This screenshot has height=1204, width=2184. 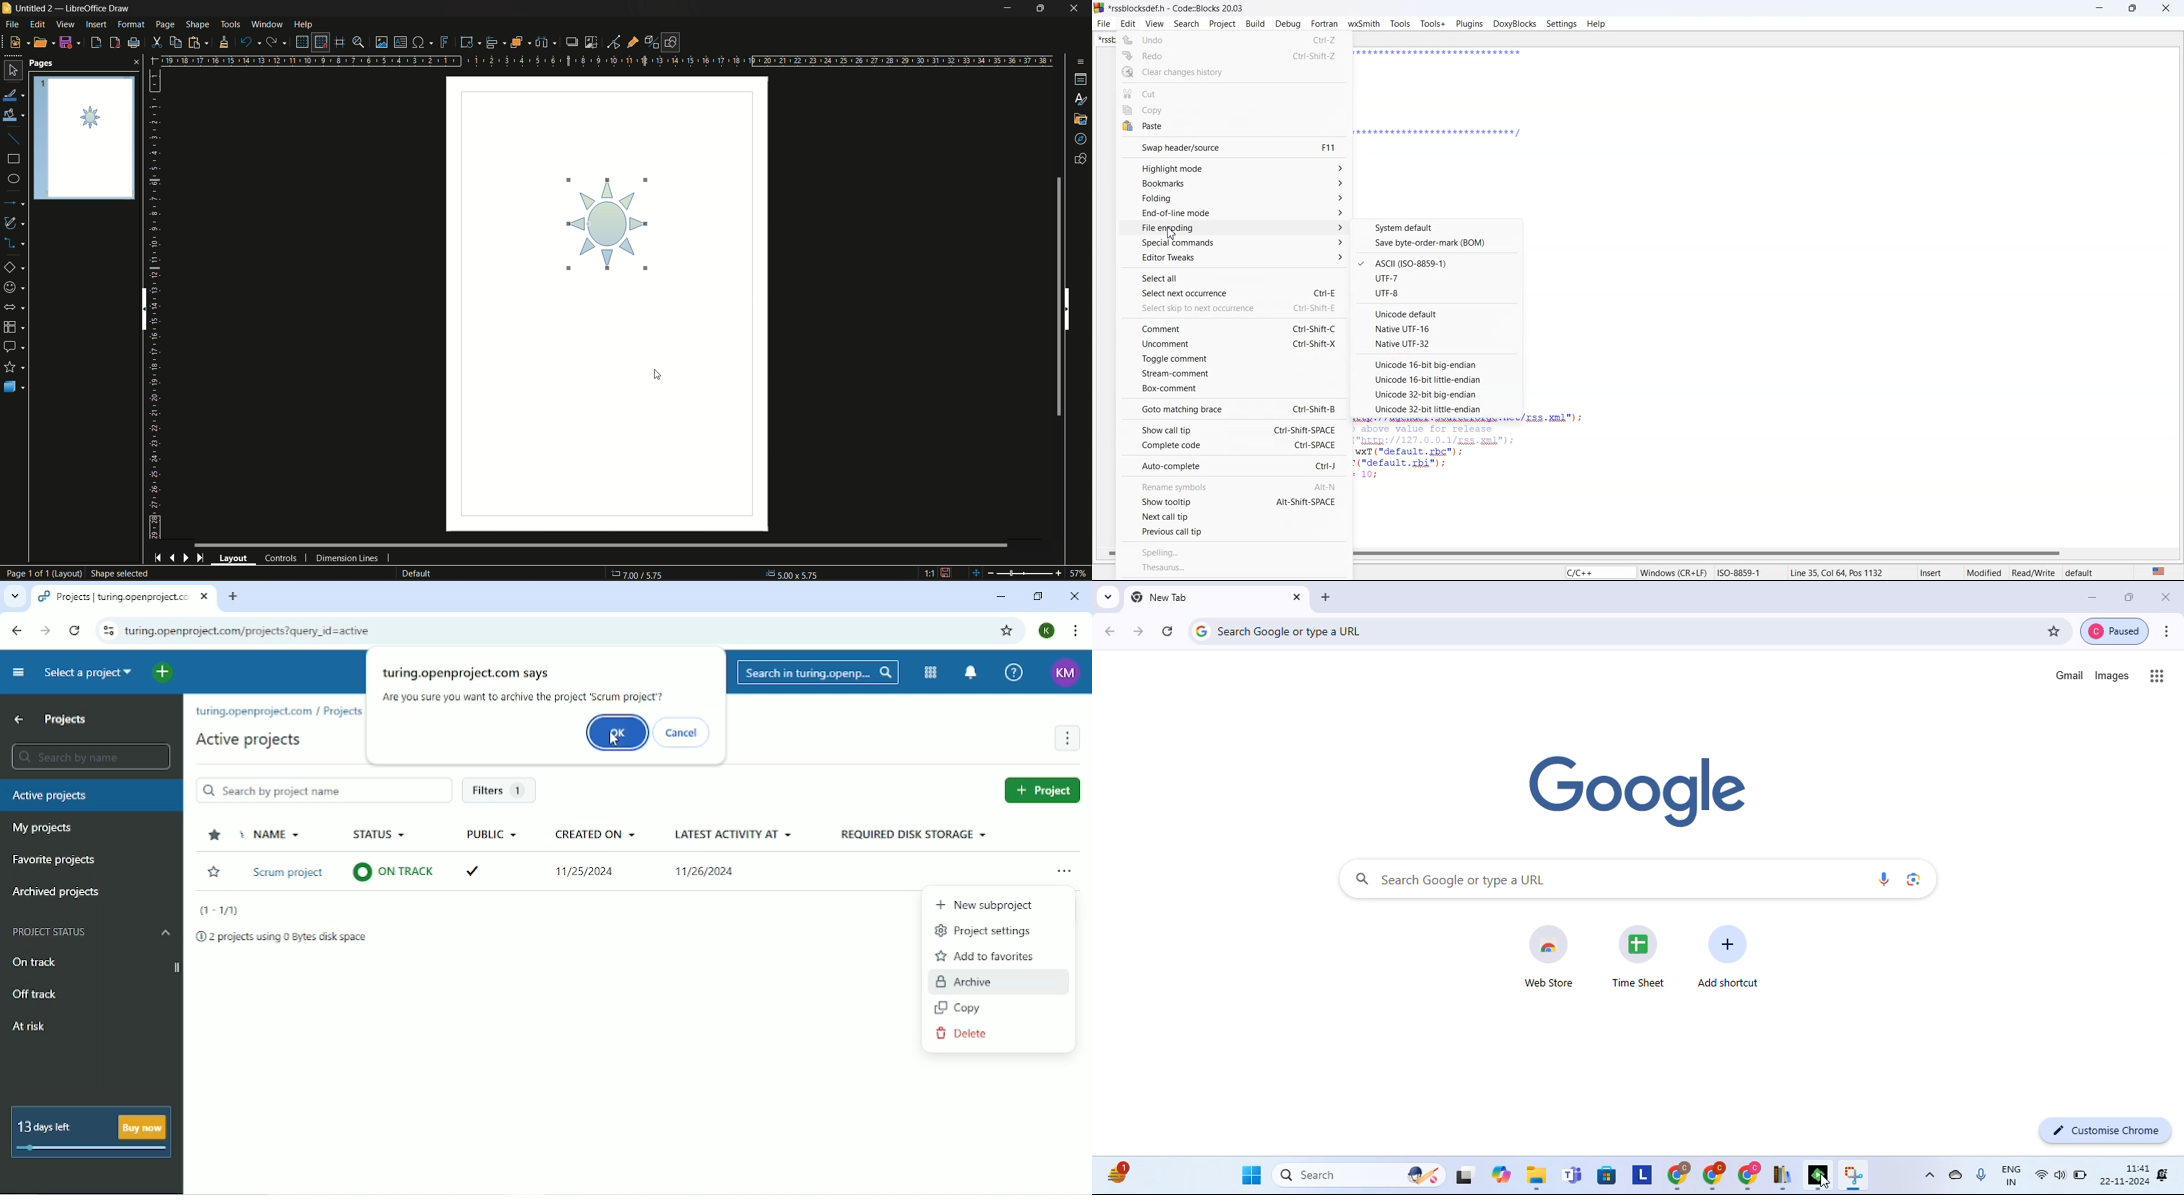 I want to click on Public, so click(x=492, y=834).